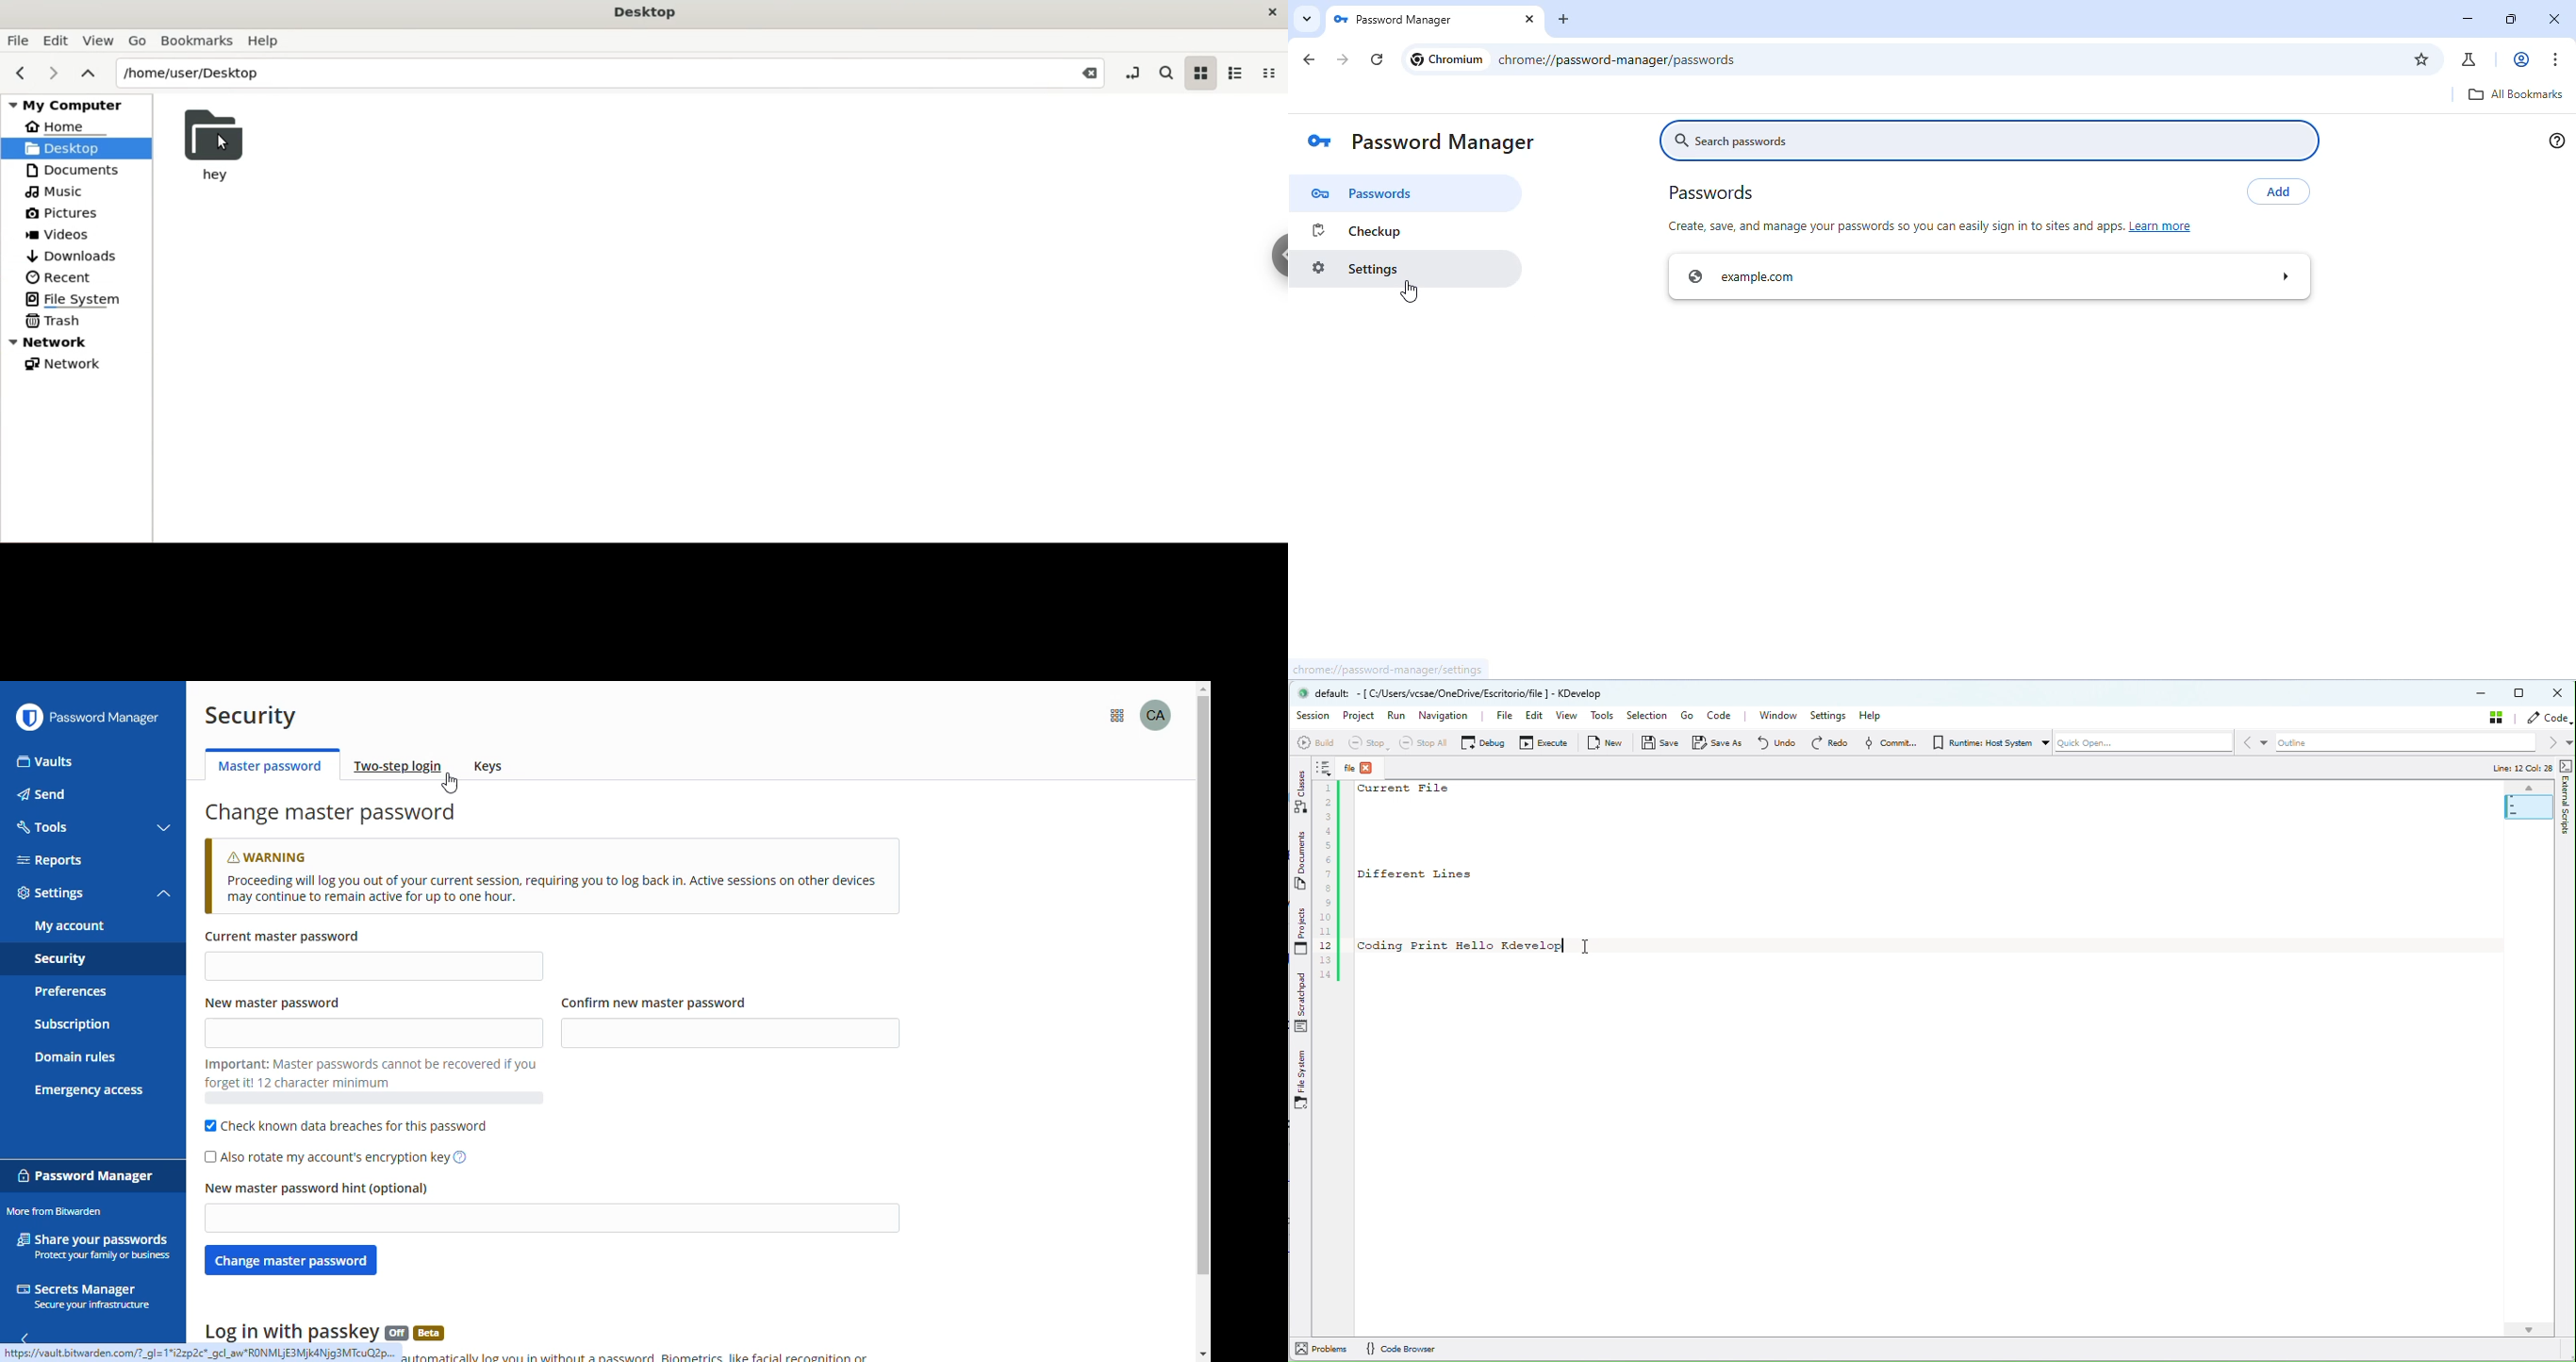 The width and height of the screenshot is (2576, 1372). Describe the element at coordinates (59, 960) in the screenshot. I see `security` at that location.